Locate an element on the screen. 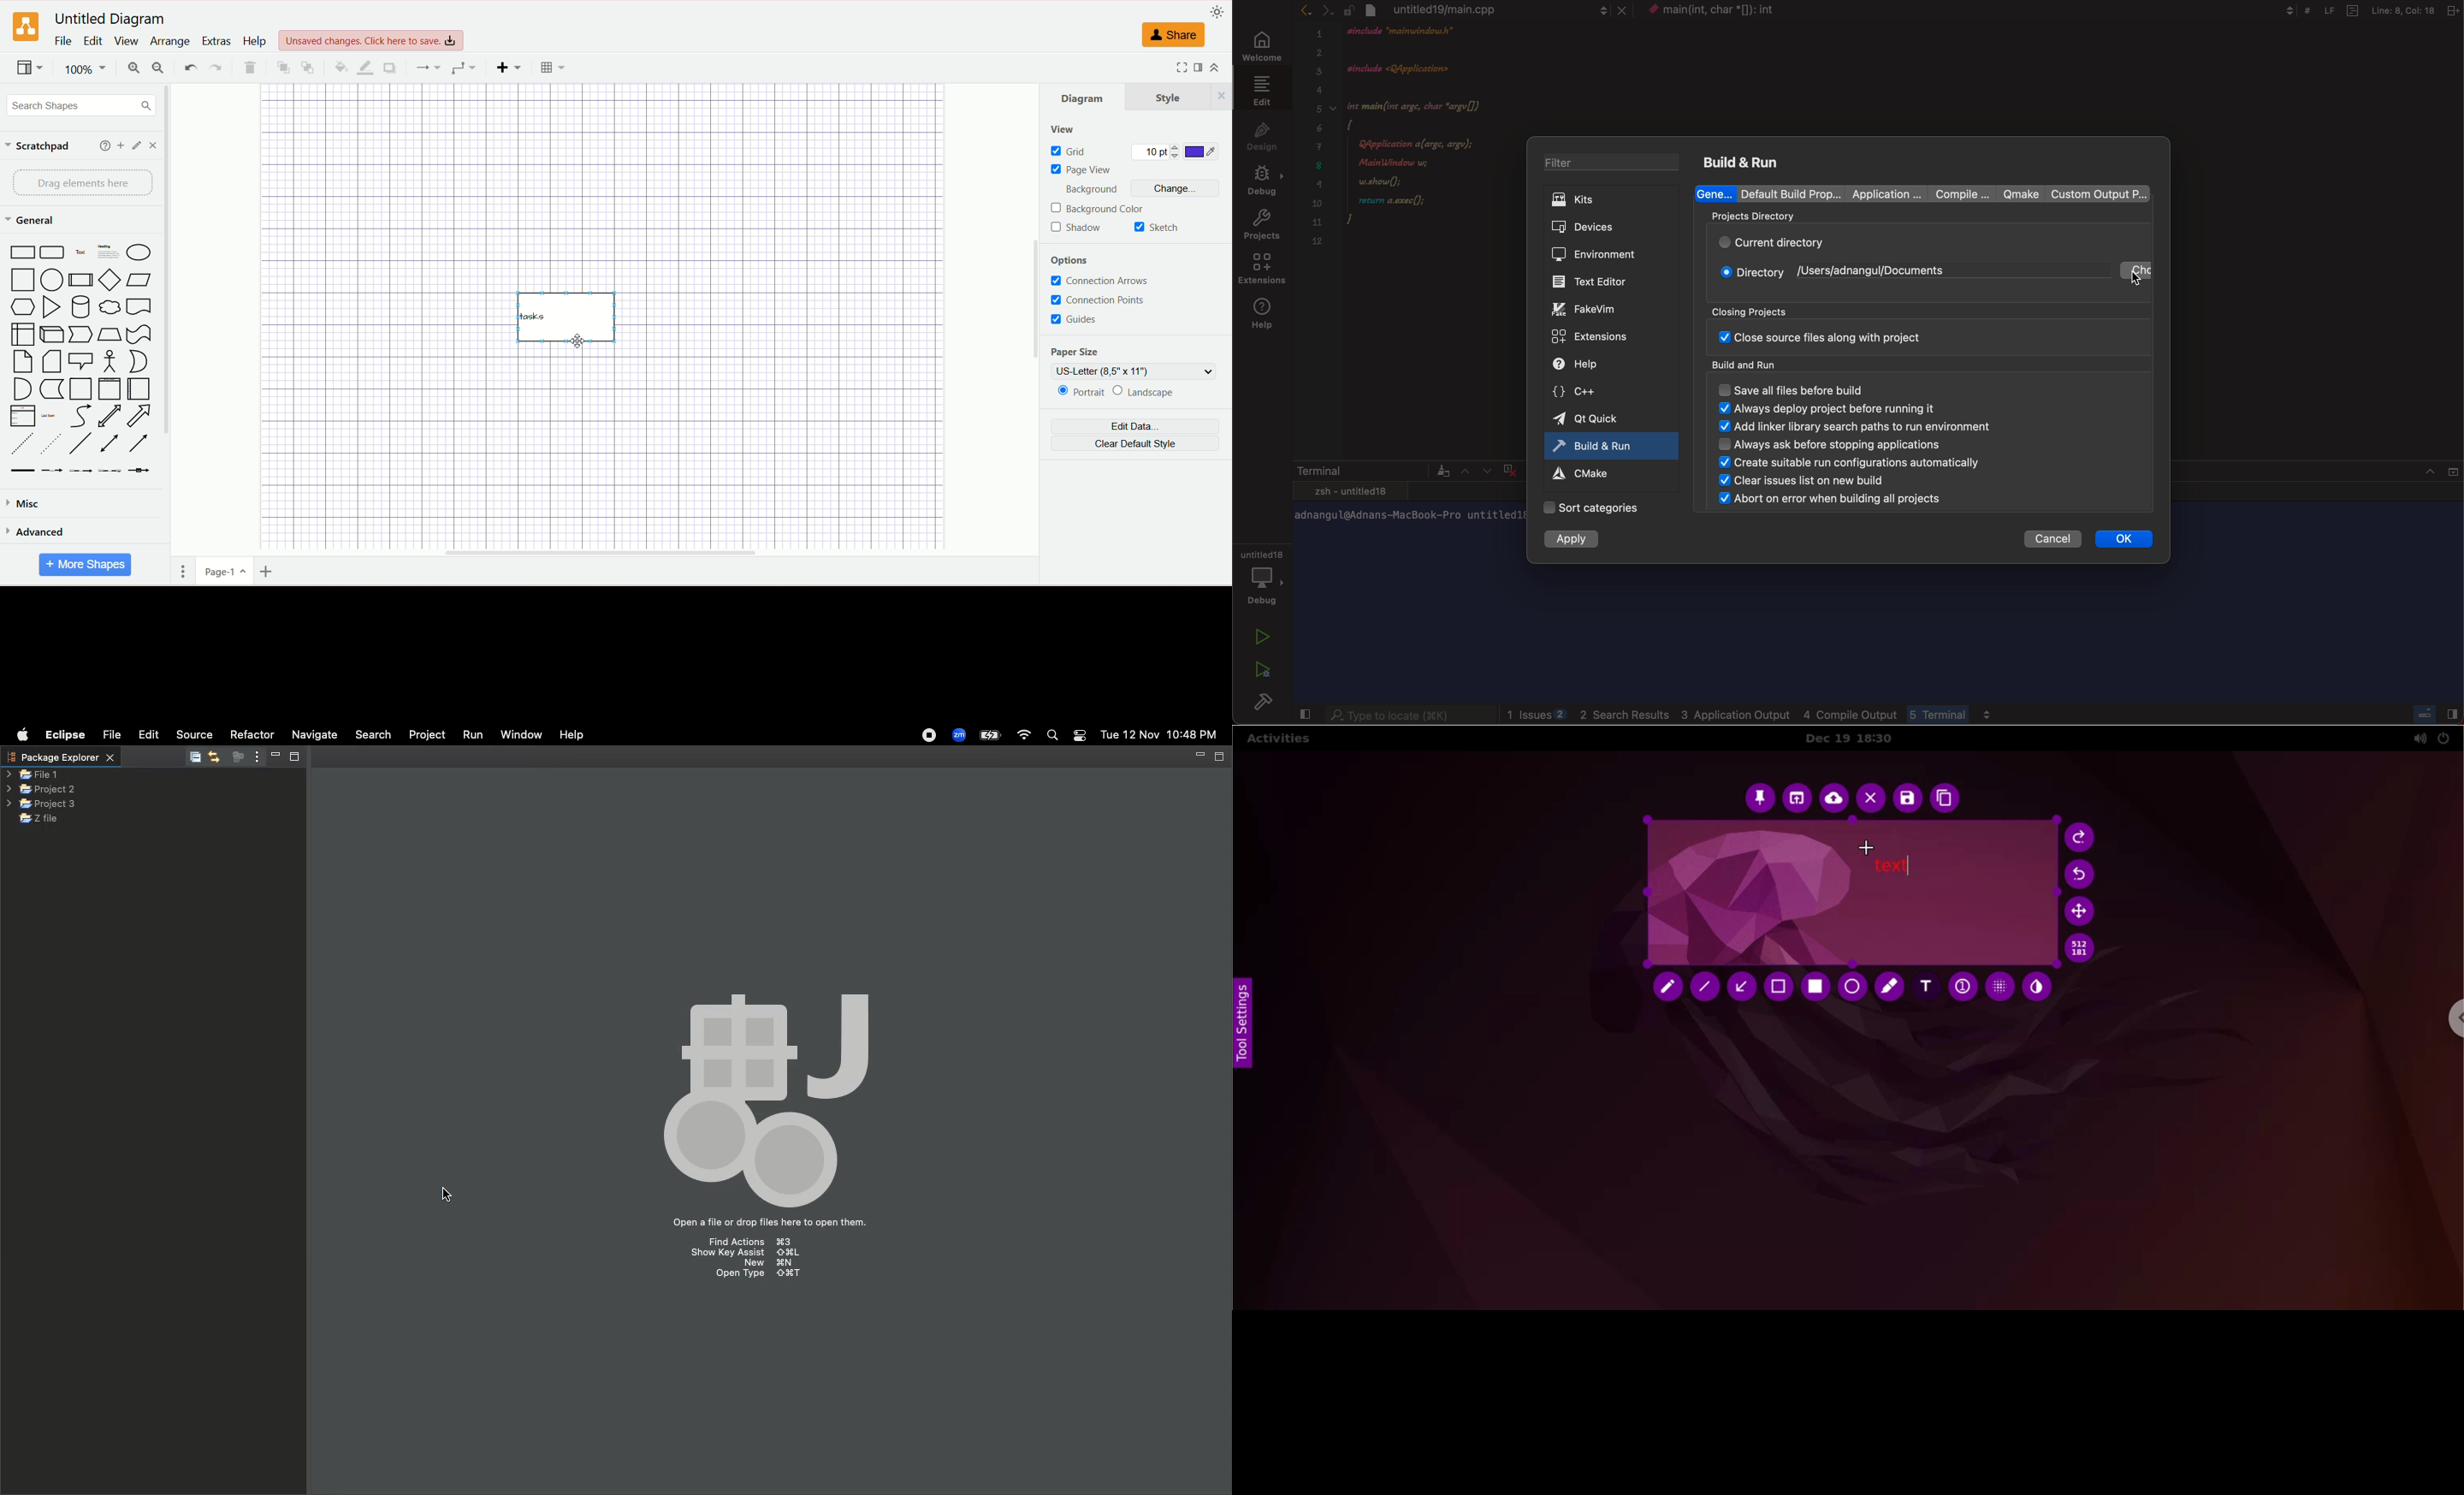 The height and width of the screenshot is (1512, 2464). qmake is located at coordinates (2021, 195).